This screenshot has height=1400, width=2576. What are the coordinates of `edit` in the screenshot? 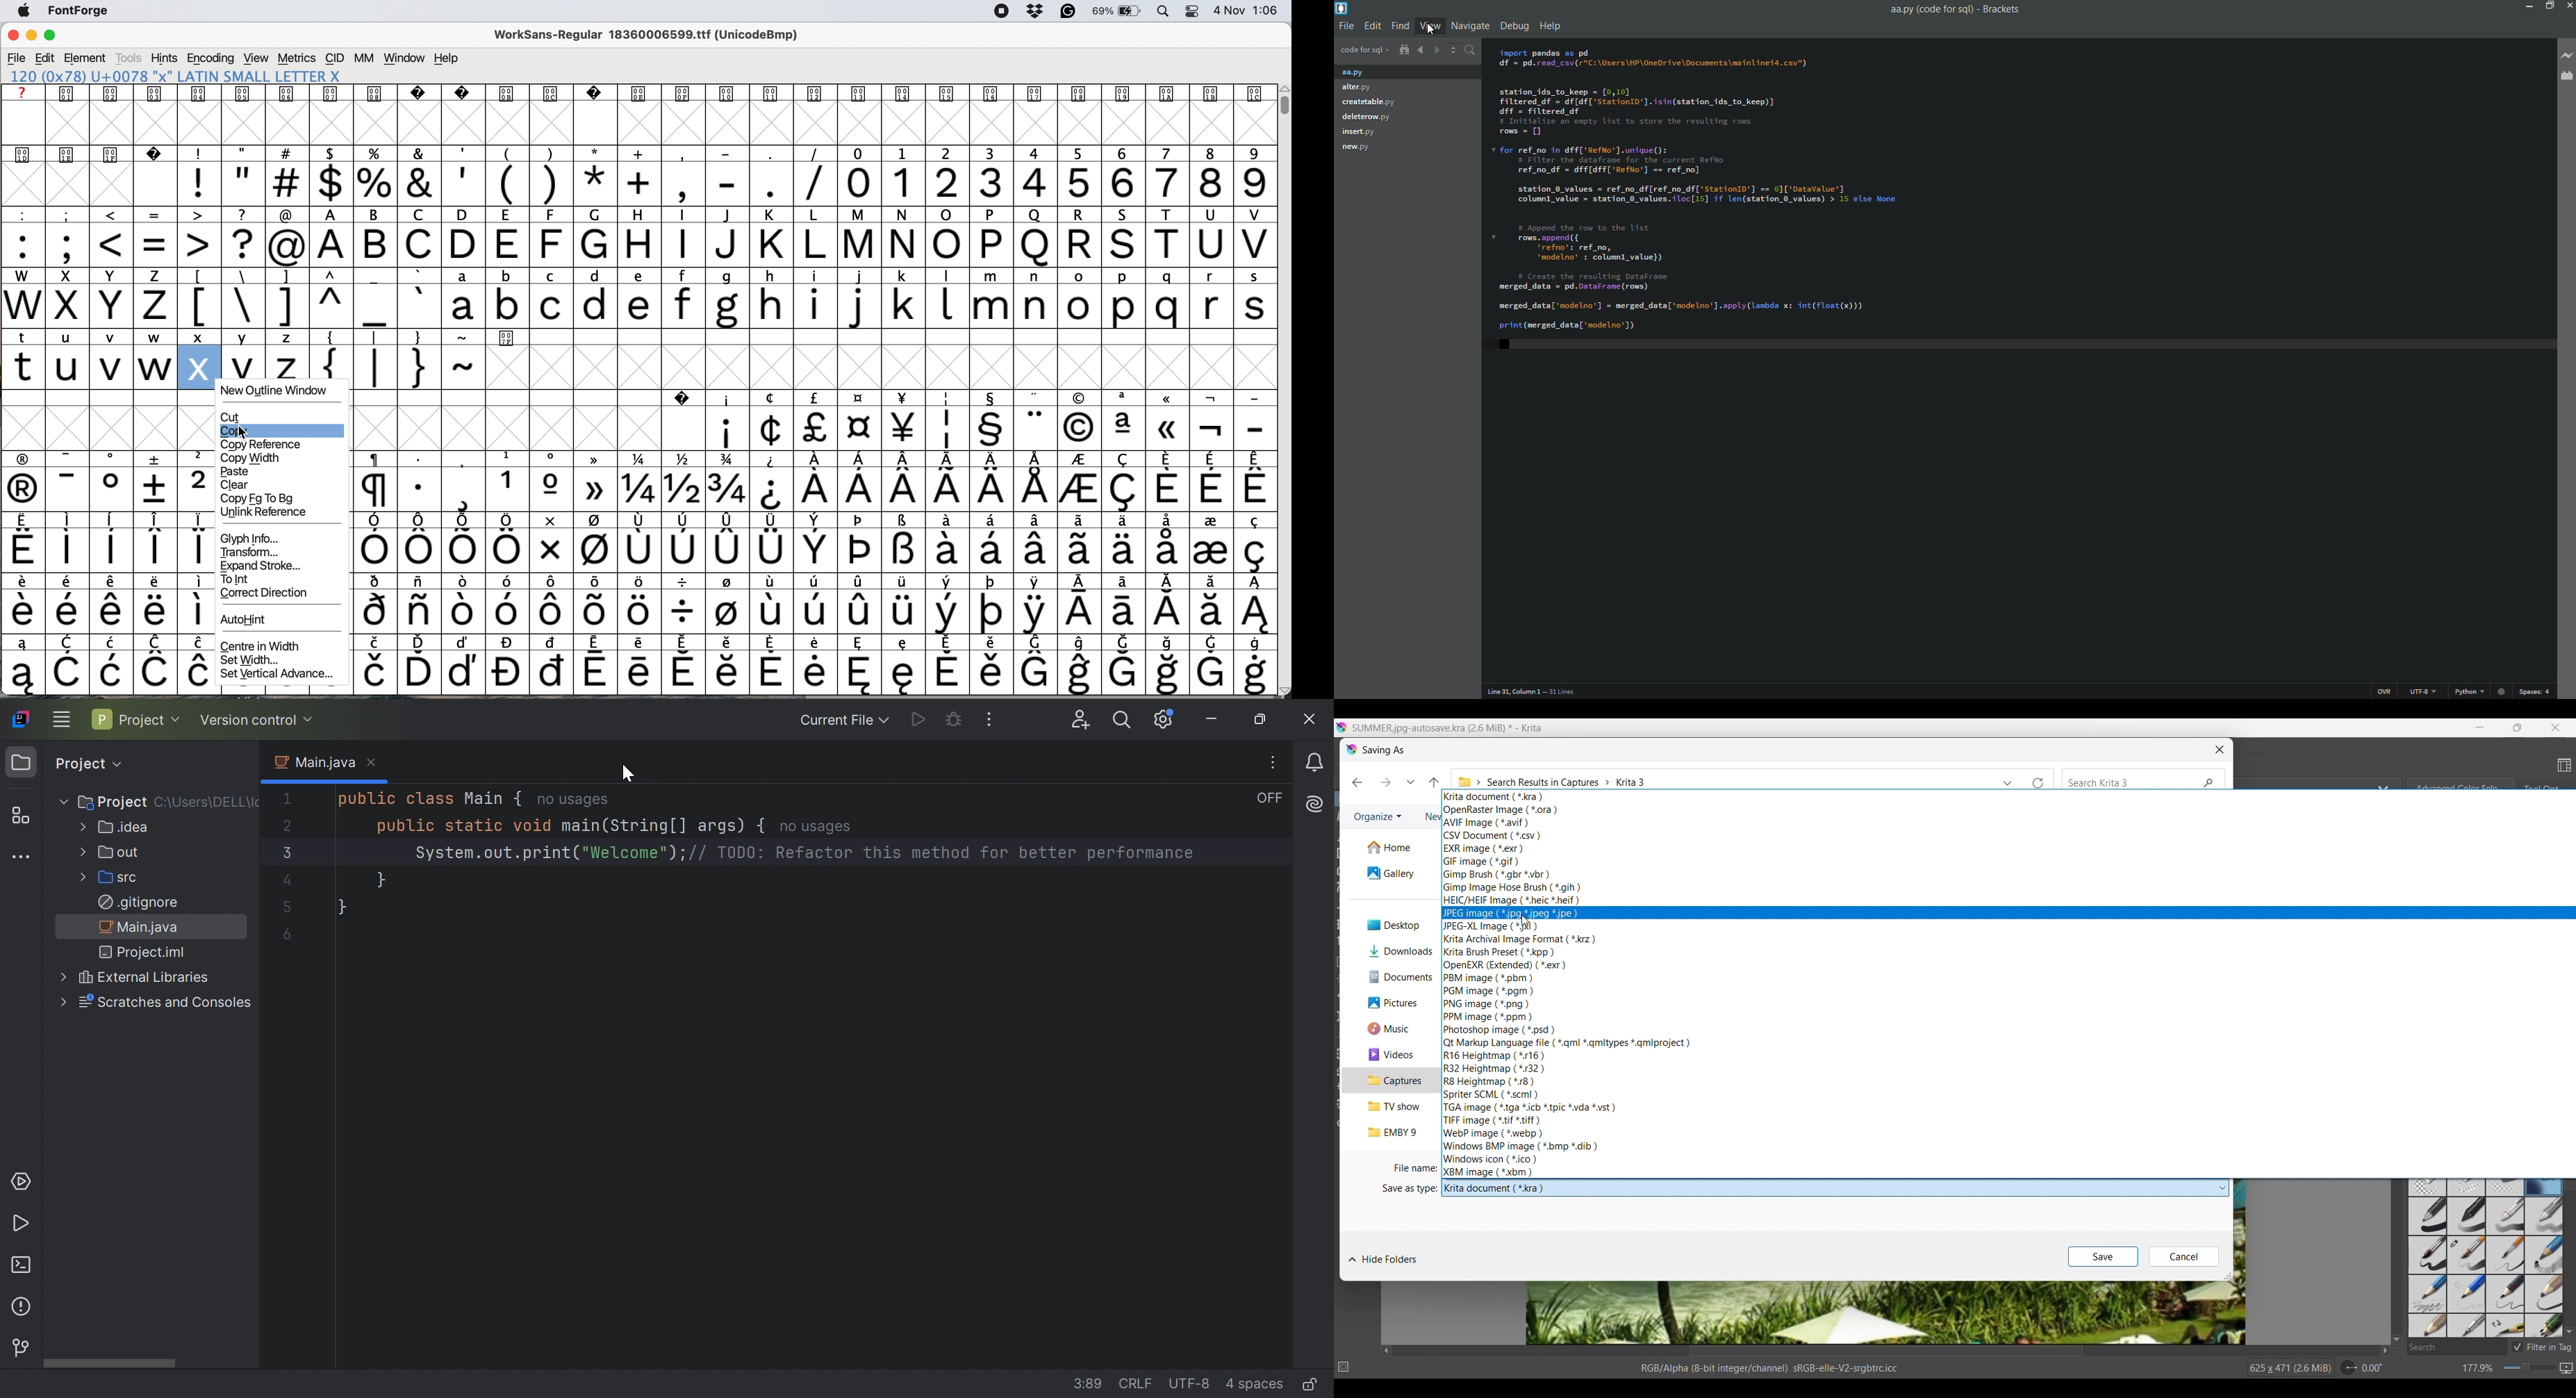 It's located at (46, 58).